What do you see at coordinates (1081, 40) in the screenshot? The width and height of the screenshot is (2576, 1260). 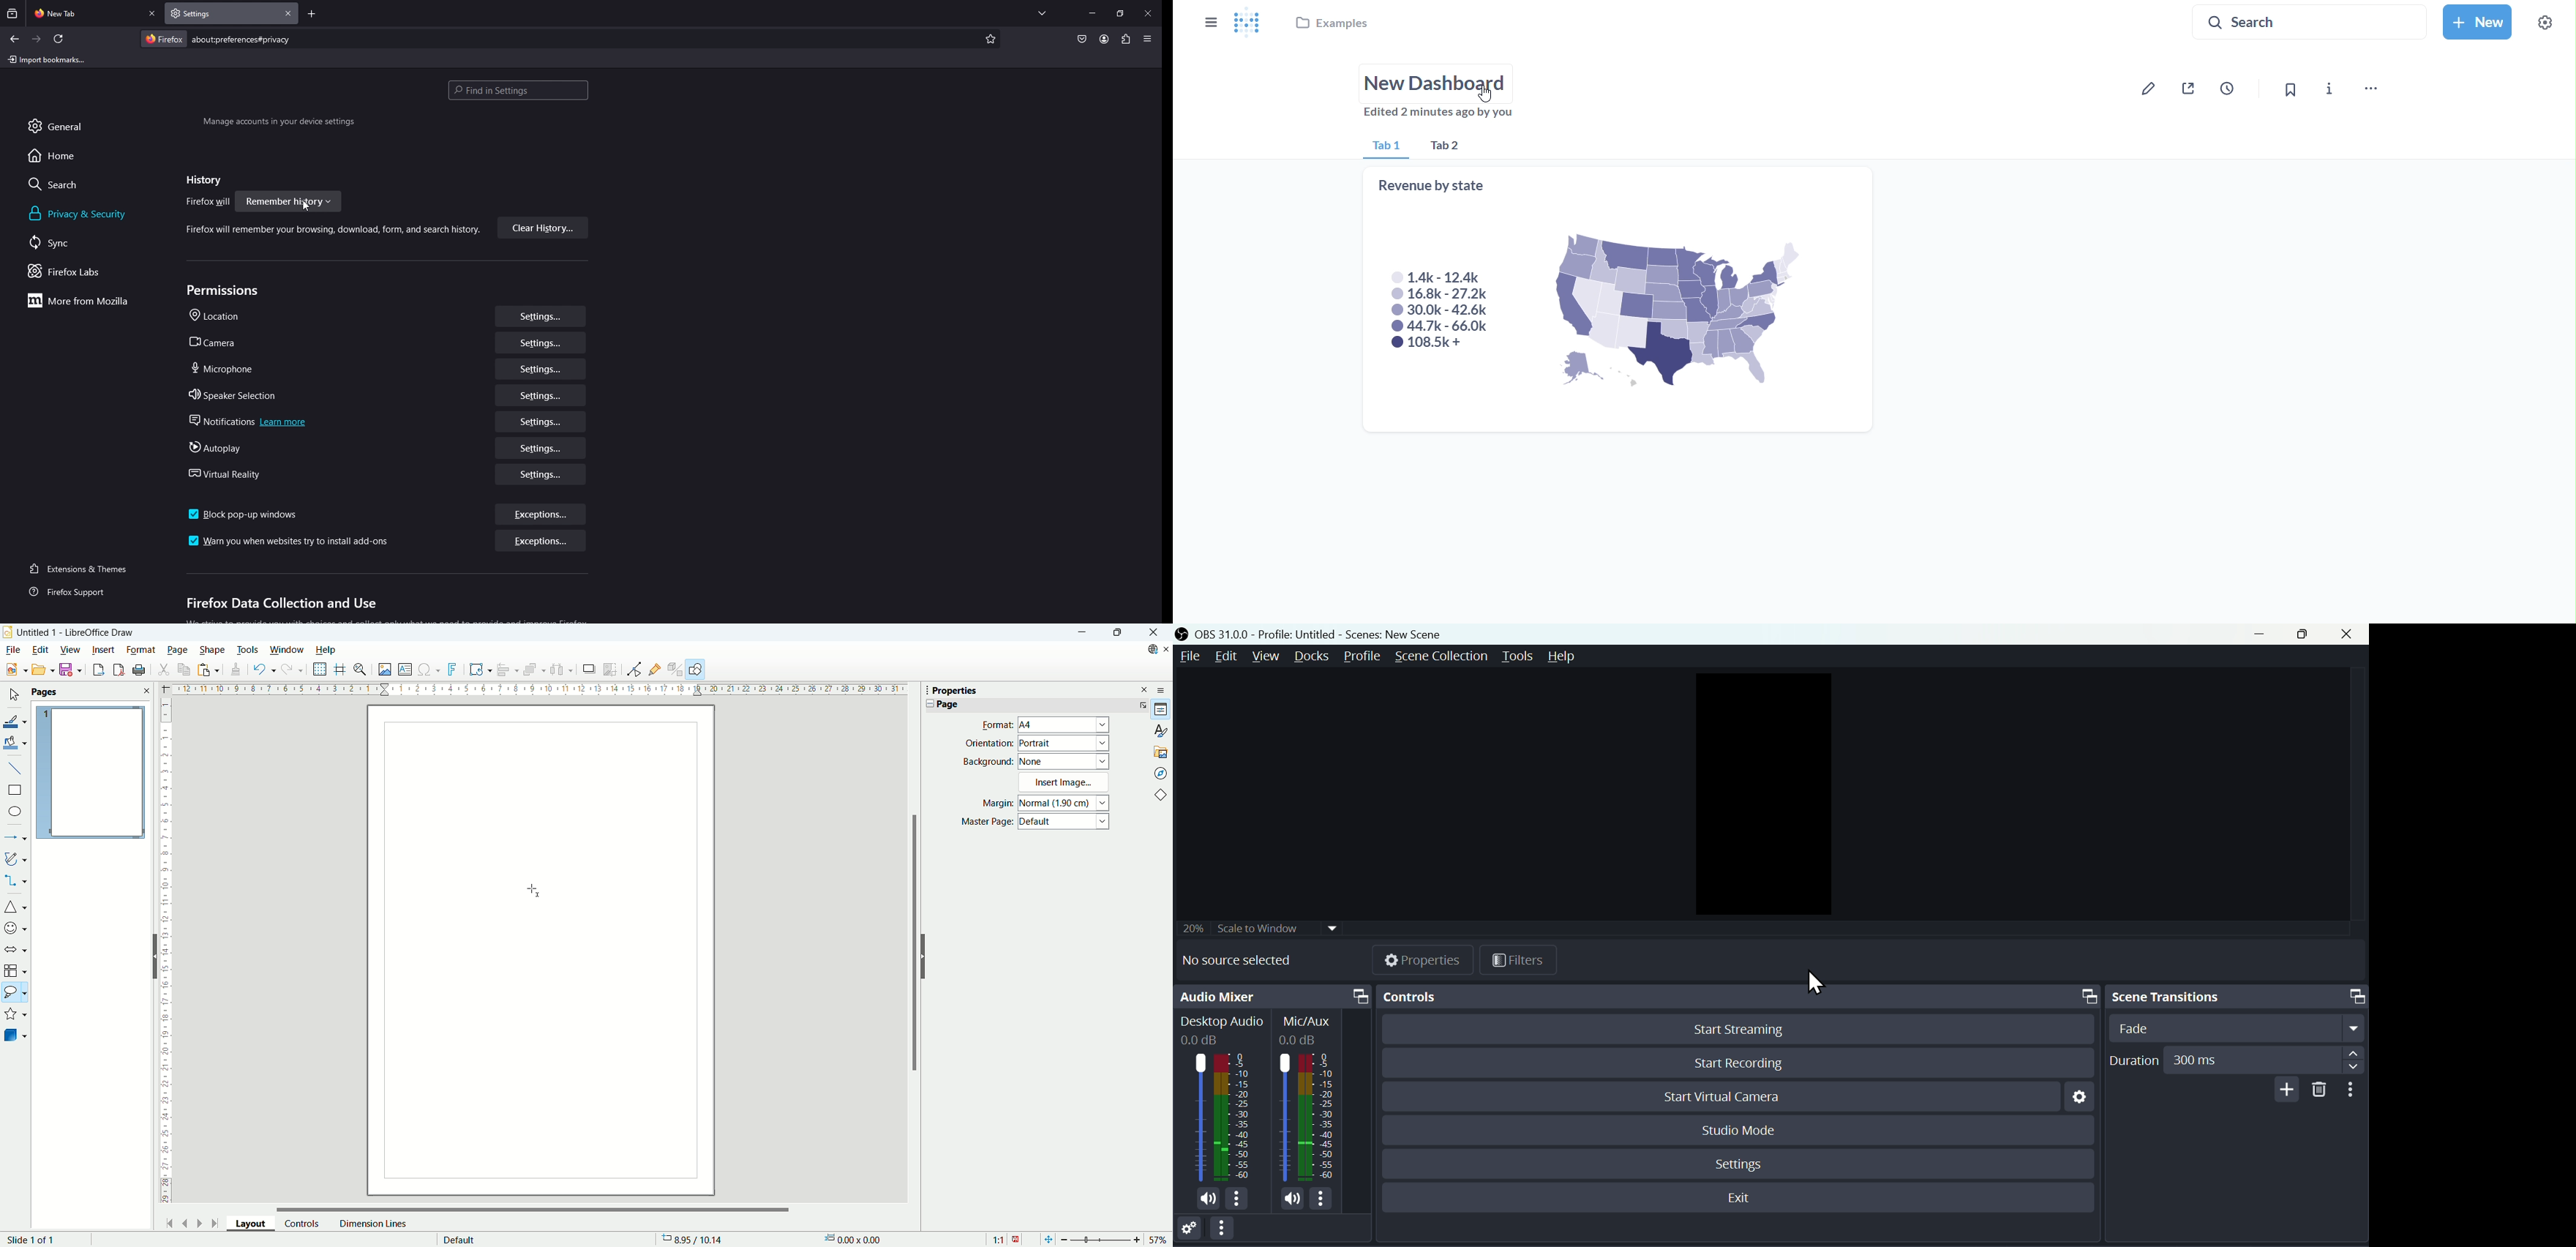 I see `save to pocket` at bounding box center [1081, 40].